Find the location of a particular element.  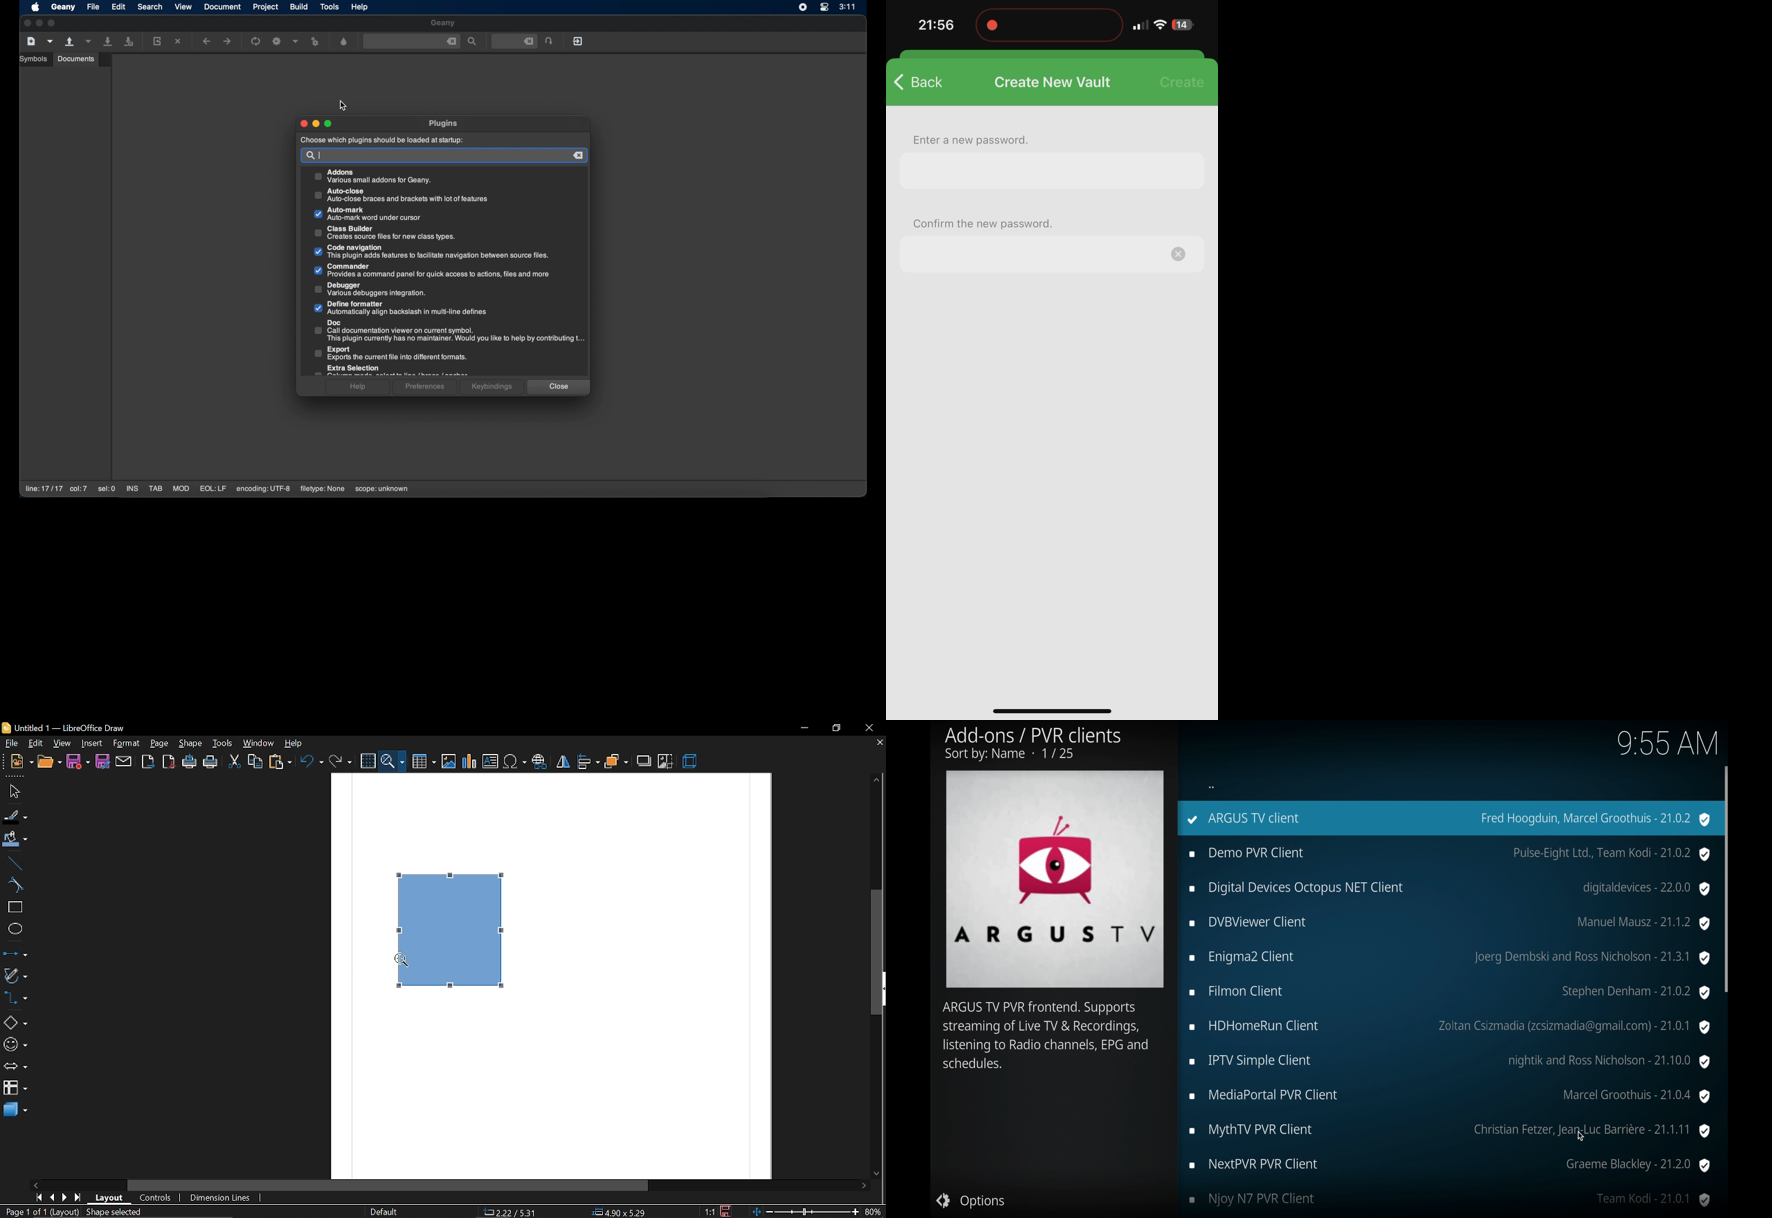

edit is located at coordinates (119, 6).